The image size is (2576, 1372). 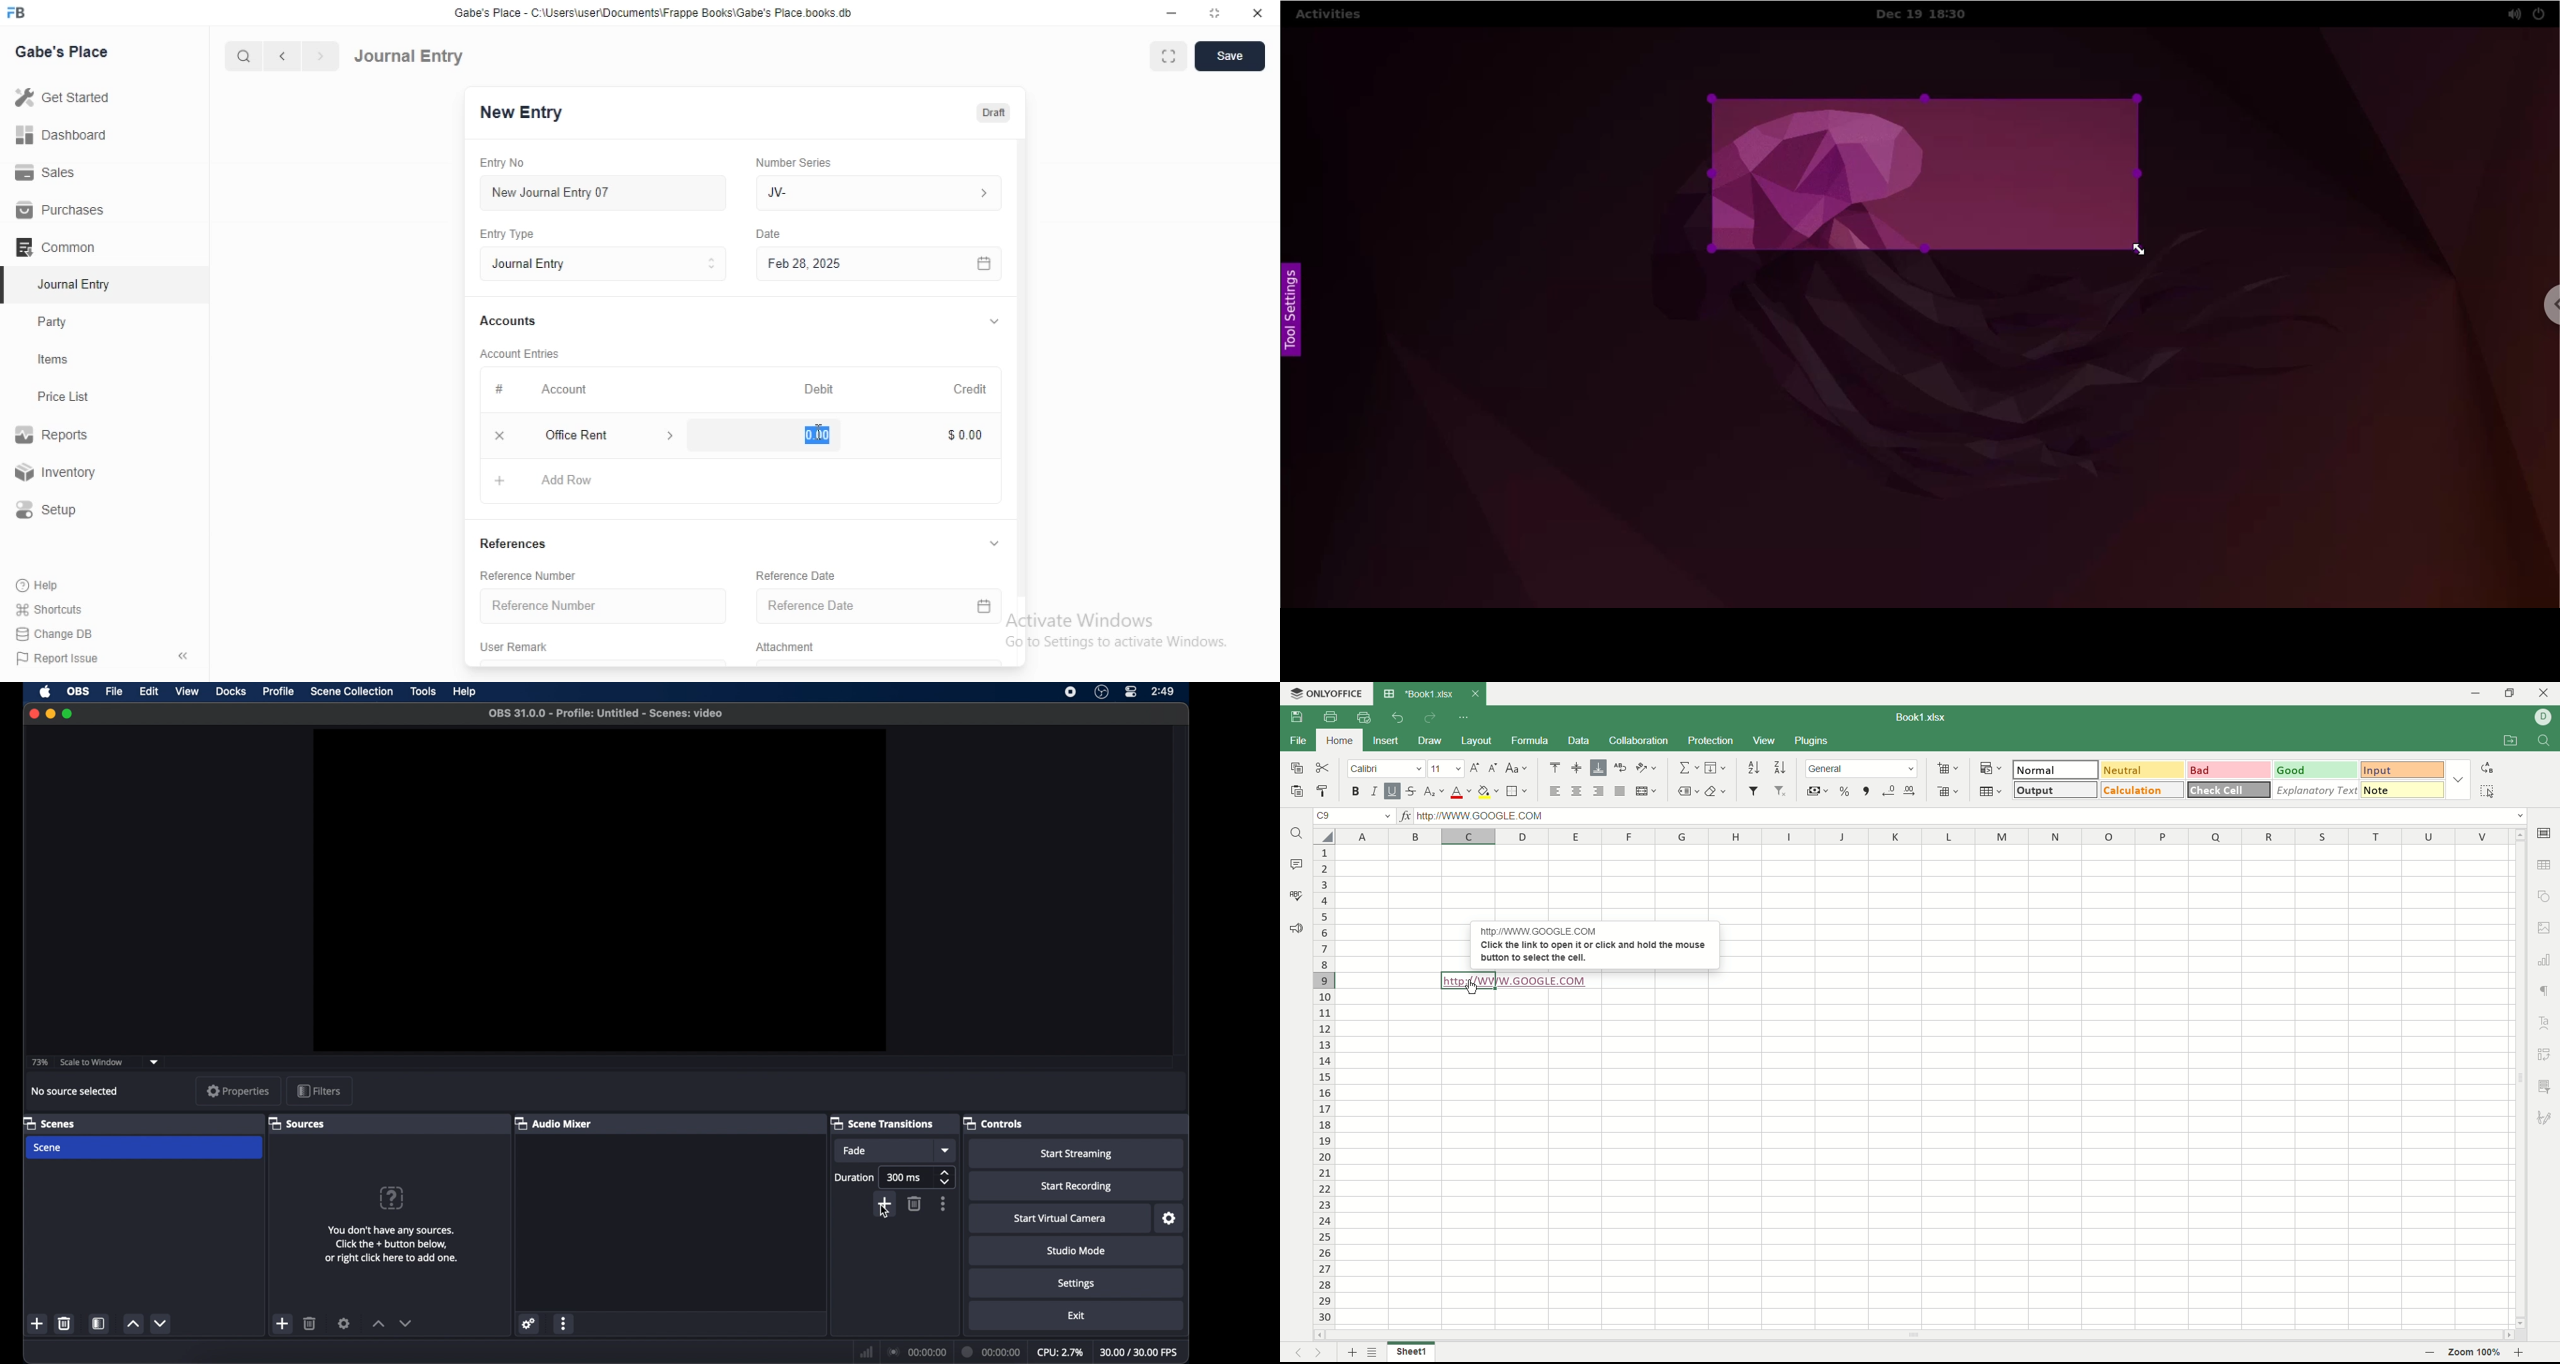 What do you see at coordinates (506, 321) in the screenshot?
I see `Accounts` at bounding box center [506, 321].